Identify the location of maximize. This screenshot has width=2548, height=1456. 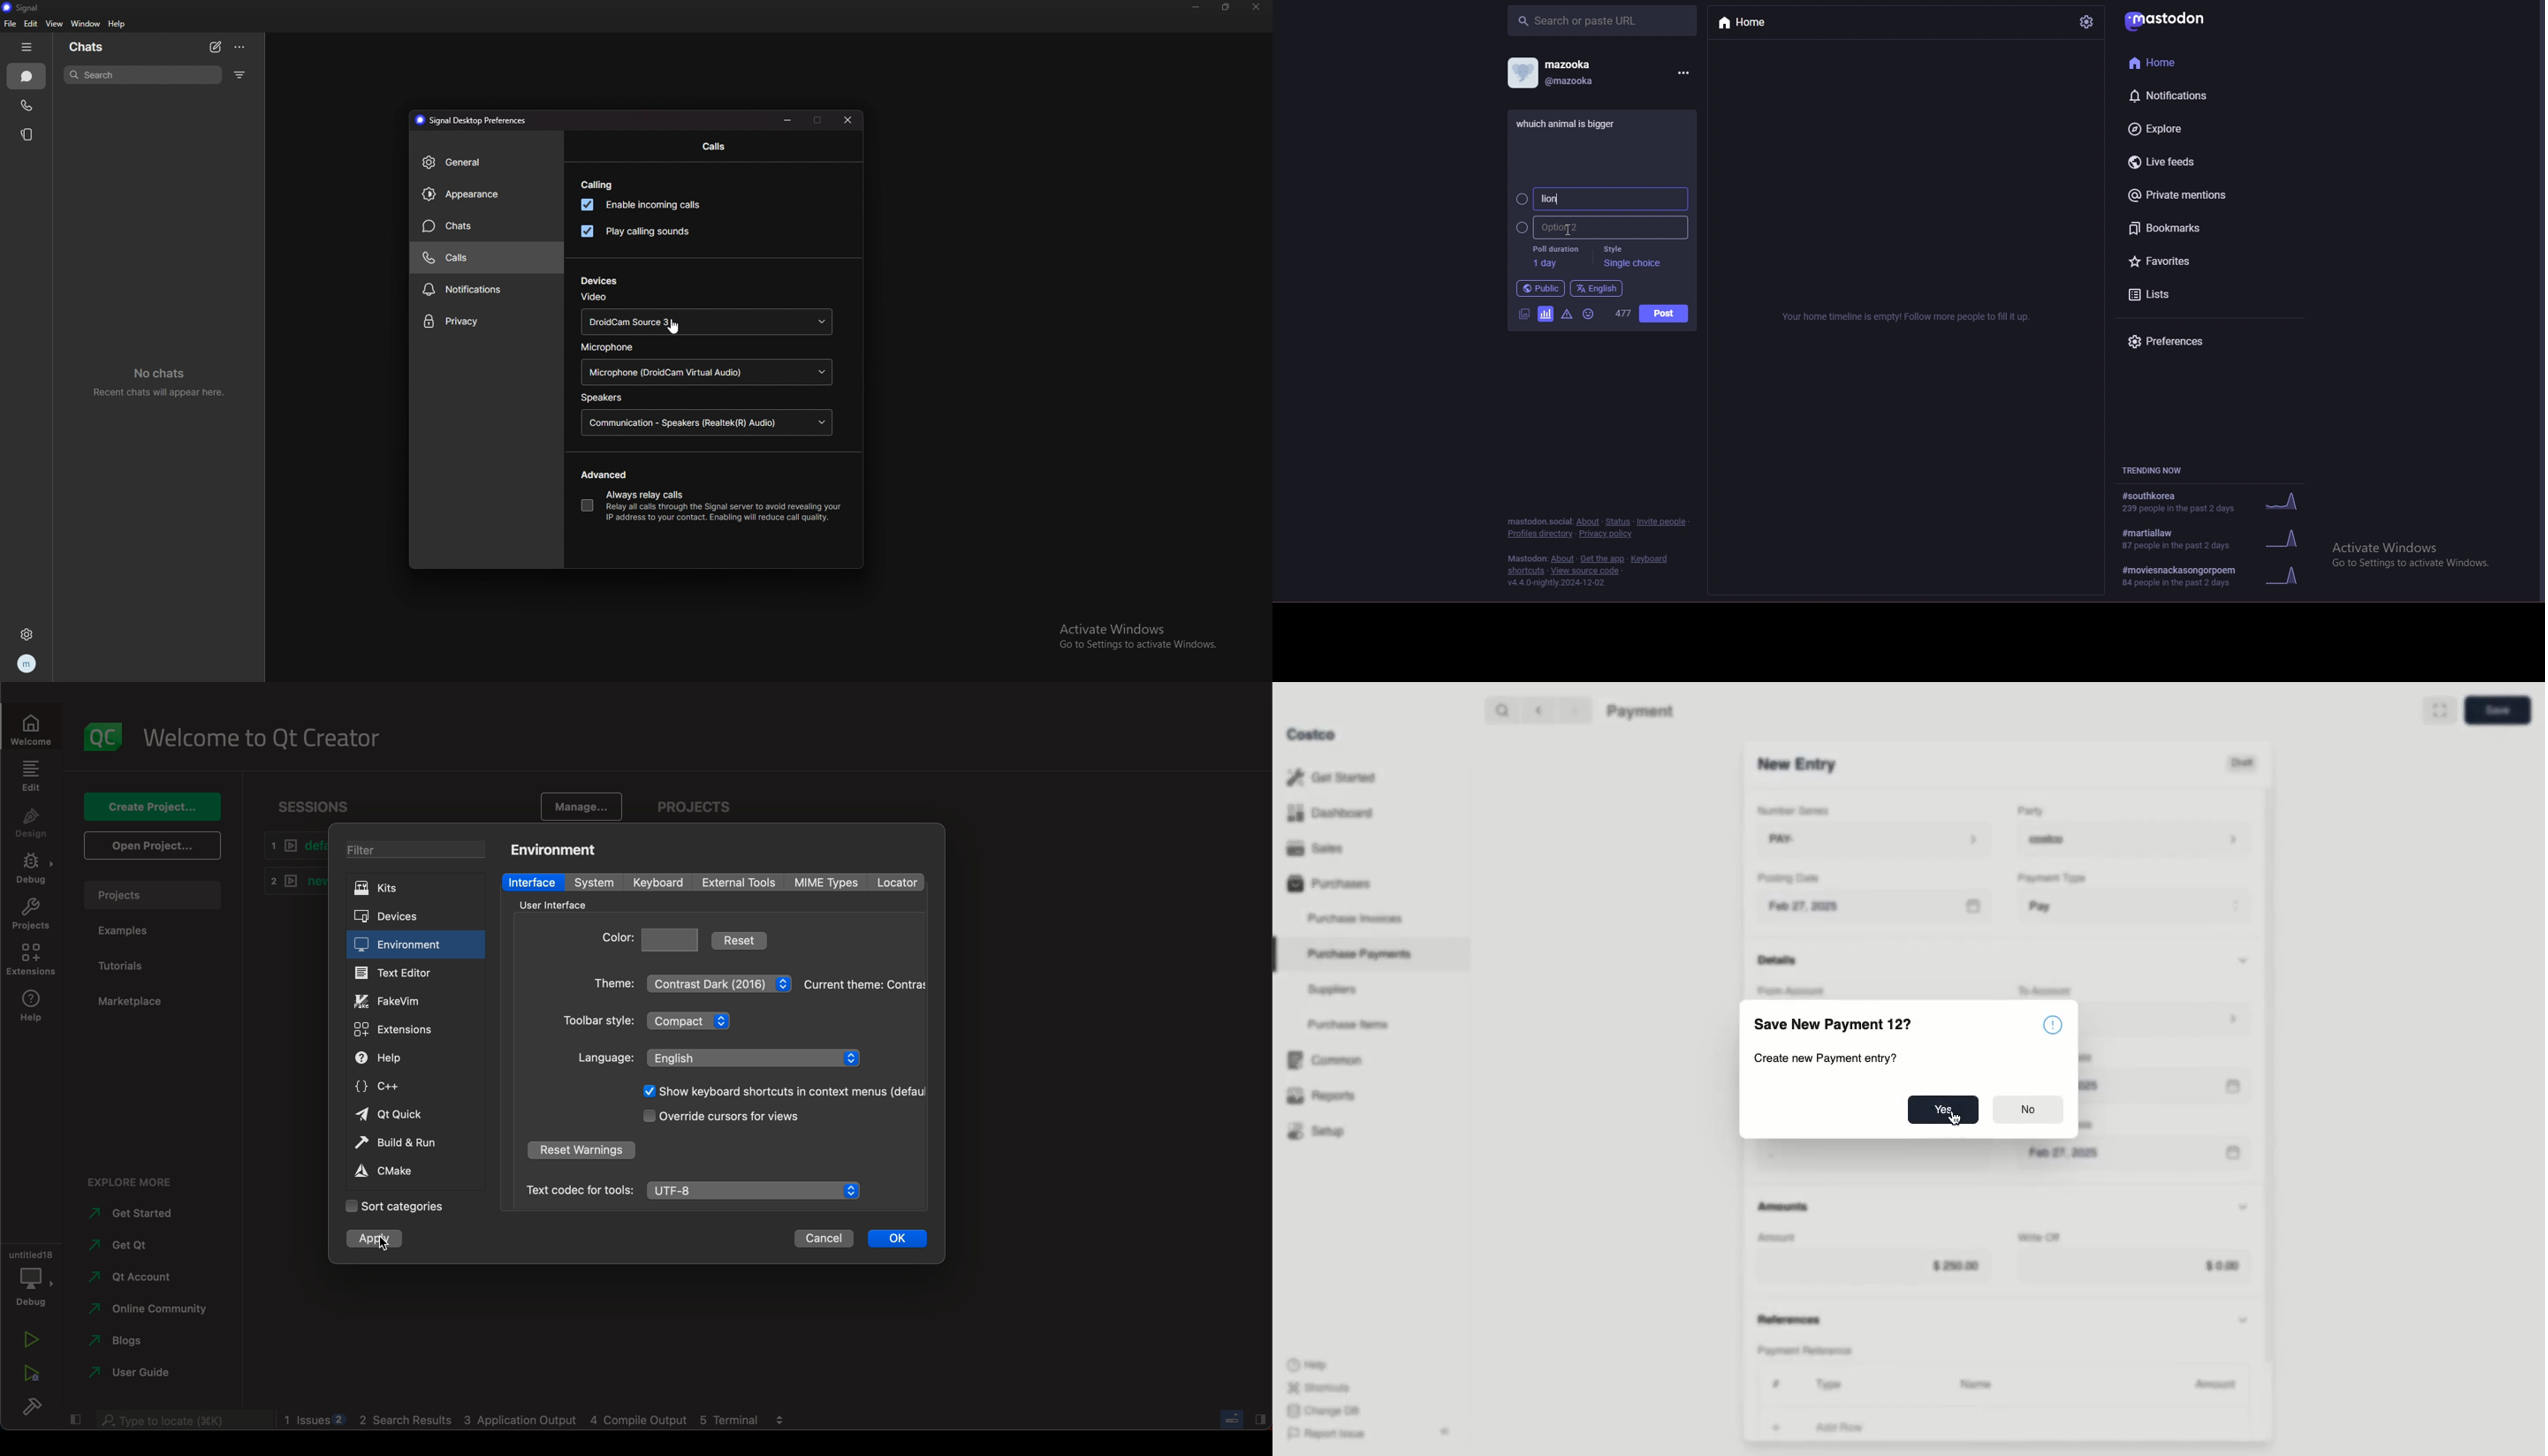
(818, 119).